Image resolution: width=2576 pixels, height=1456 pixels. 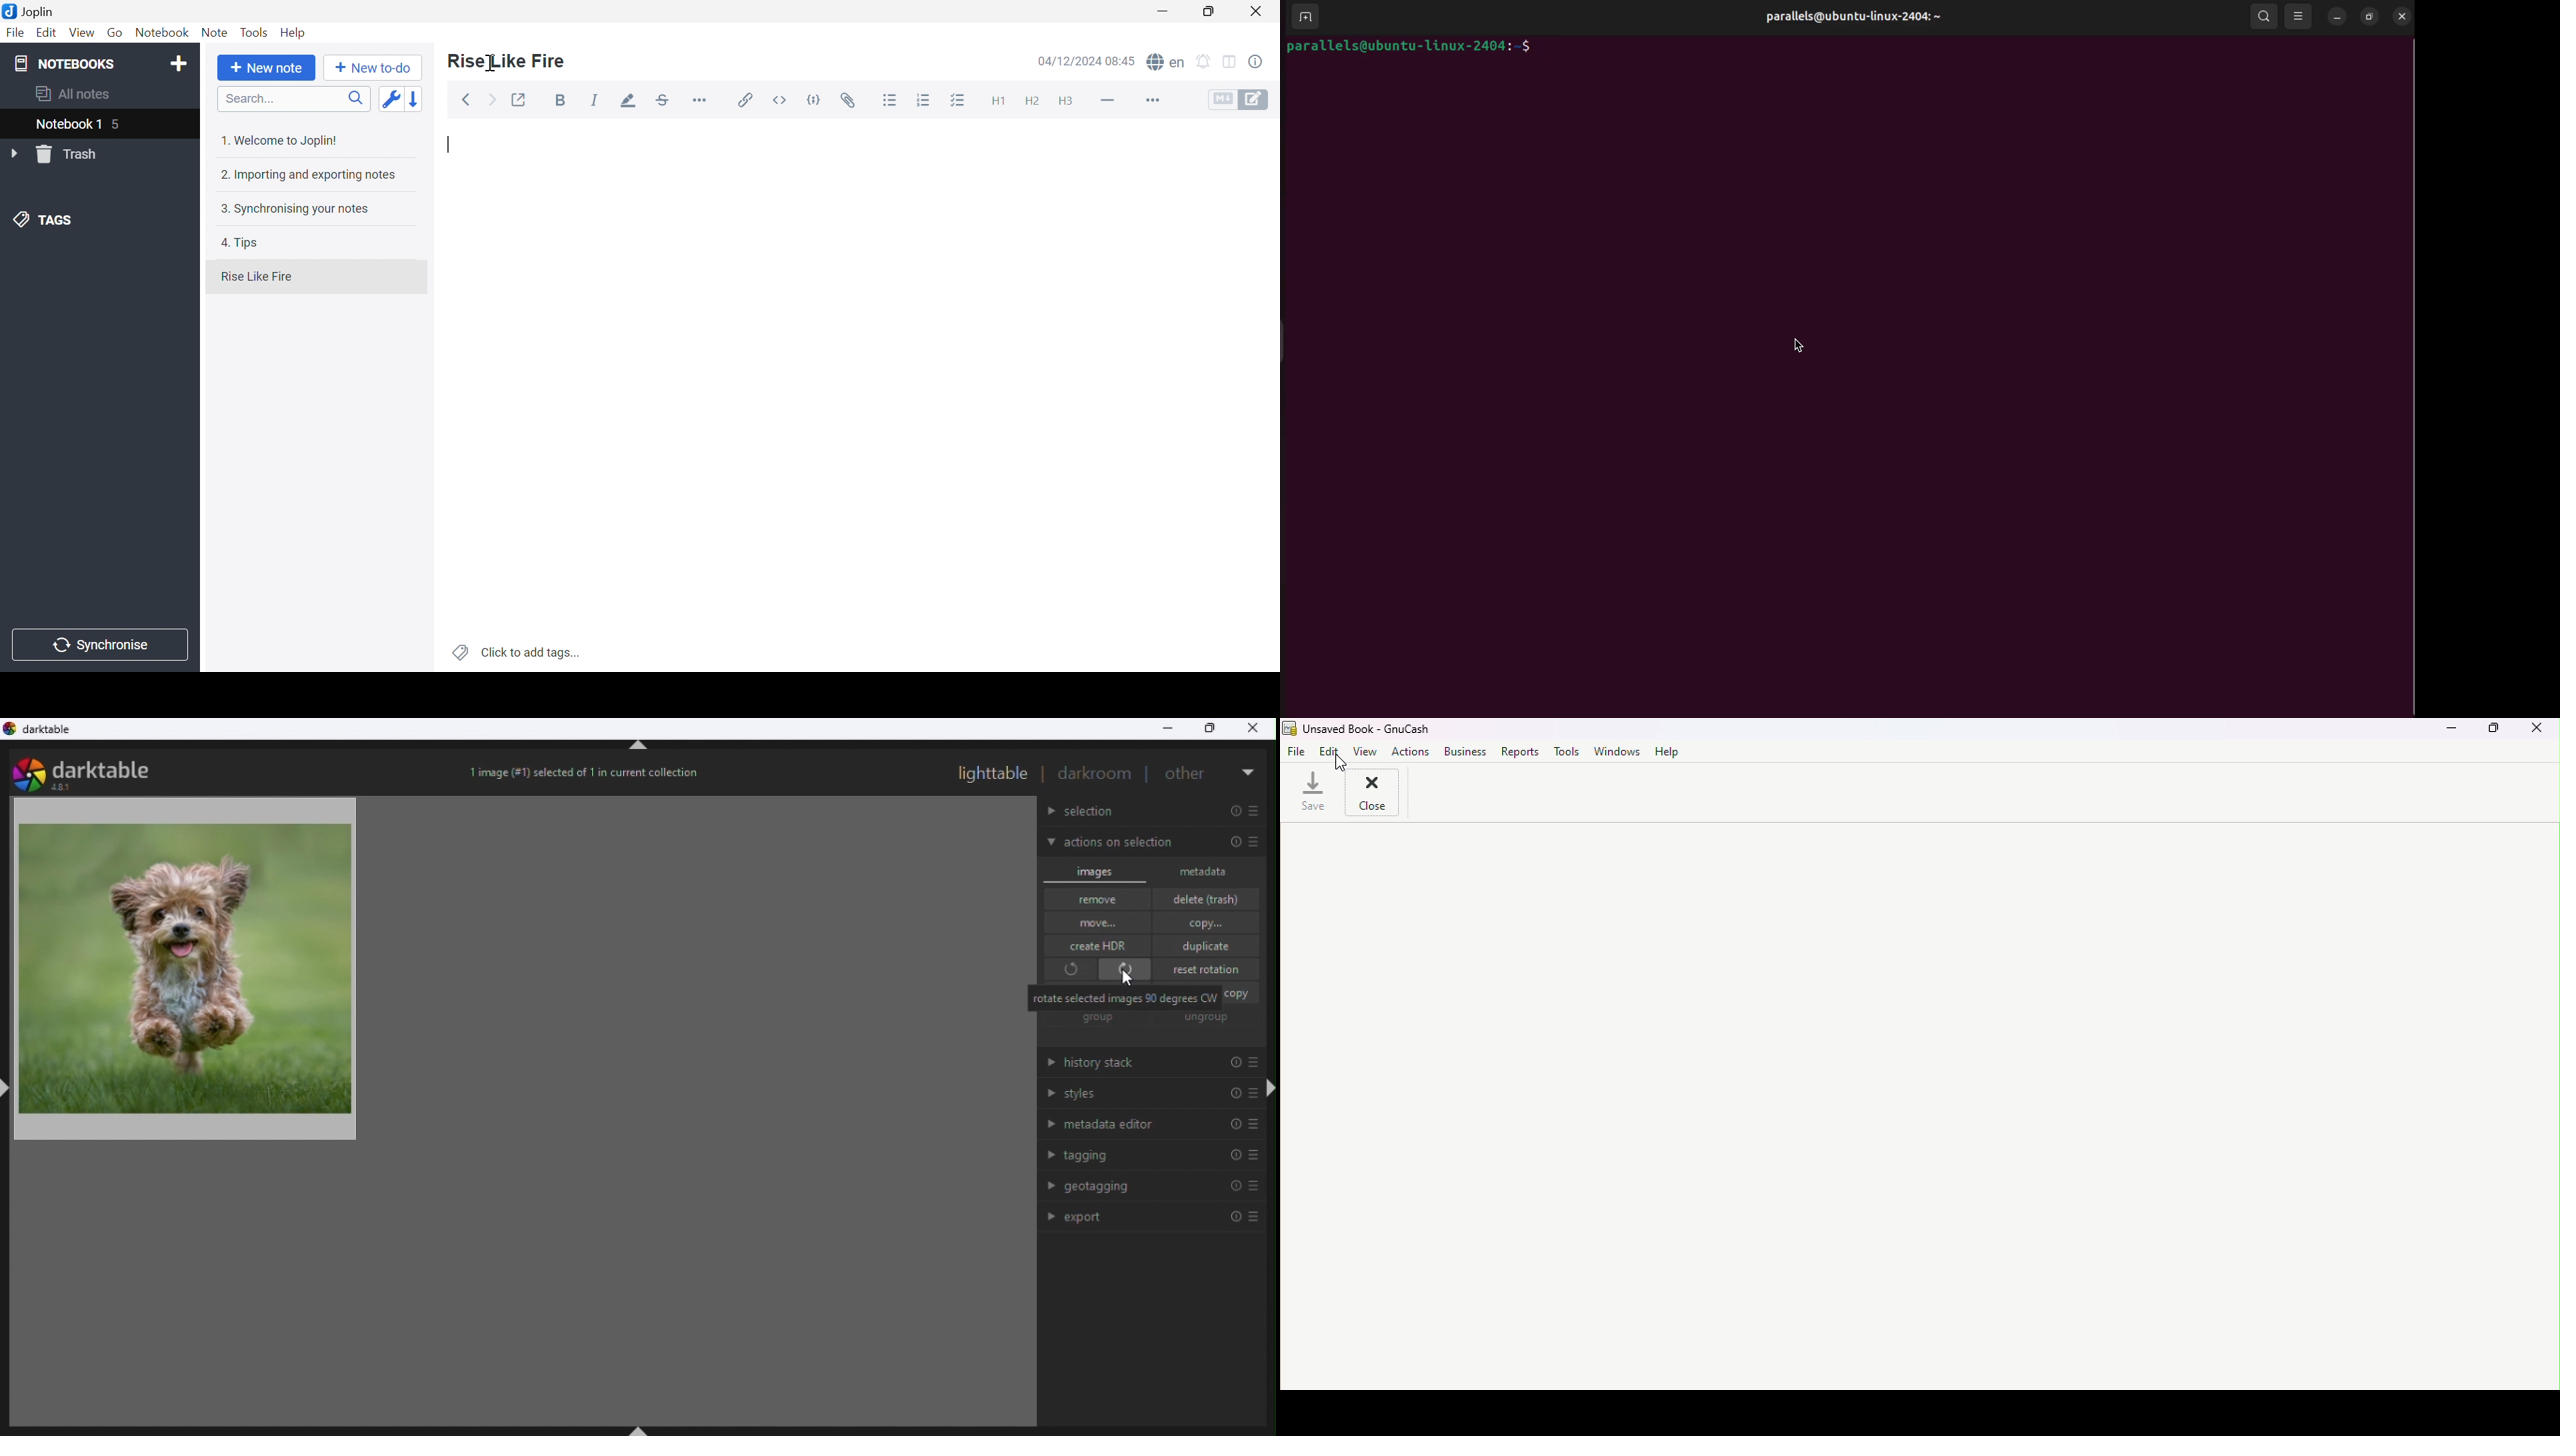 What do you see at coordinates (1211, 945) in the screenshot?
I see `Duplicate` at bounding box center [1211, 945].